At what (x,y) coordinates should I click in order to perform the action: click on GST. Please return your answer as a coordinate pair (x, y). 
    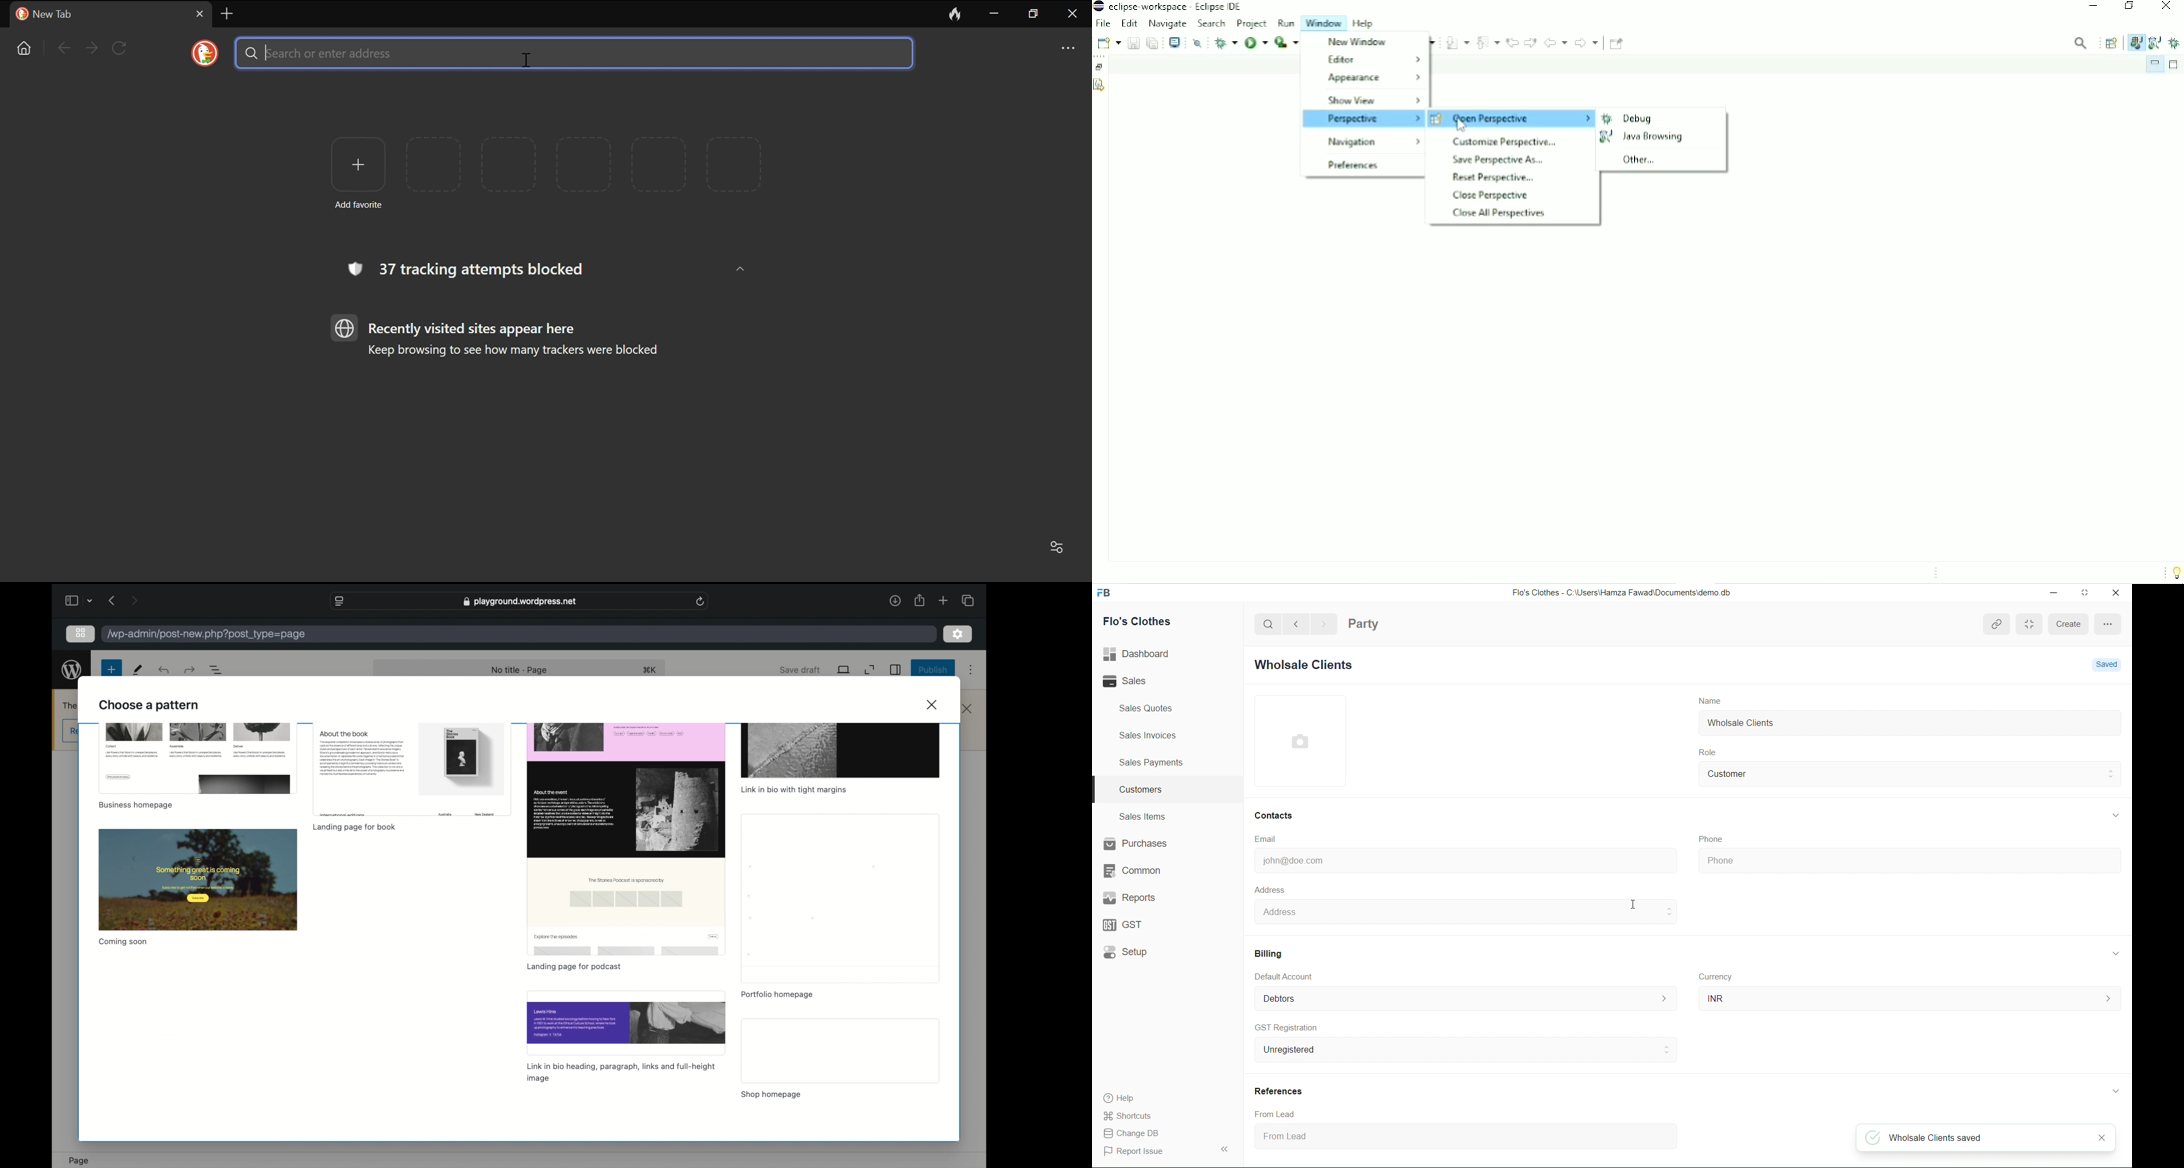
    Looking at the image, I should click on (1123, 926).